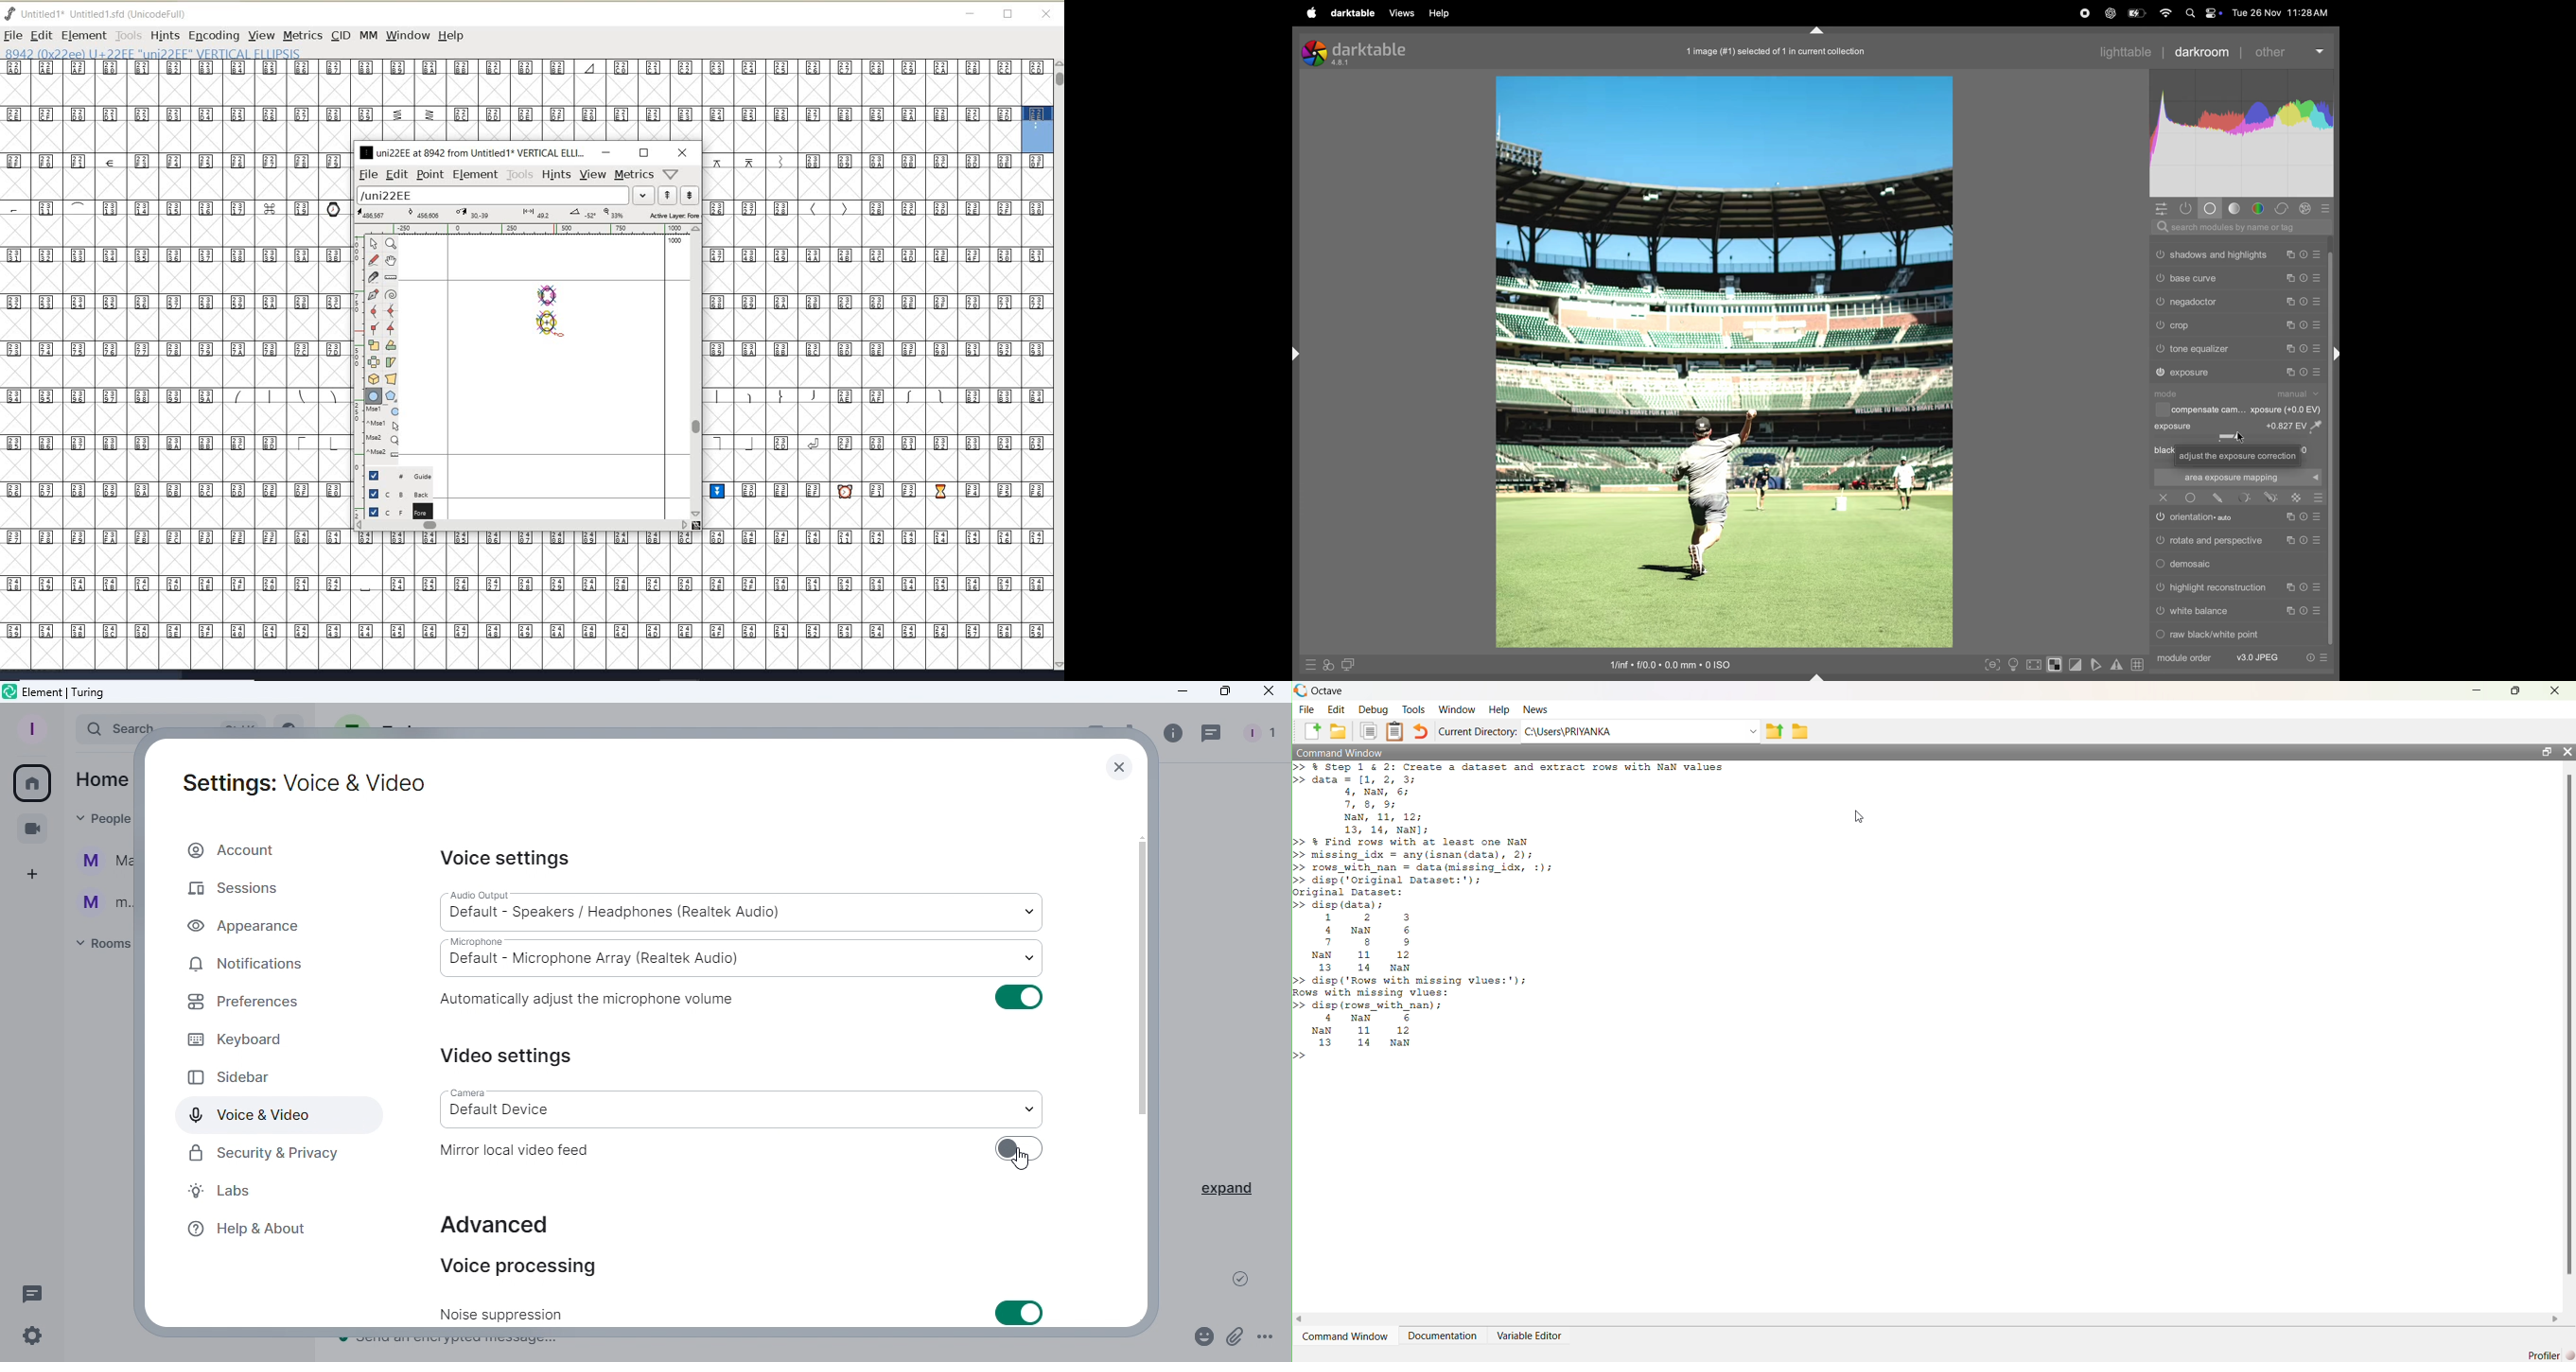 This screenshot has height=1372, width=2576. Describe the element at coordinates (110, 12) in the screenshot. I see `untitled1* Untitled 1.sfd (UnicodeFull)` at that location.